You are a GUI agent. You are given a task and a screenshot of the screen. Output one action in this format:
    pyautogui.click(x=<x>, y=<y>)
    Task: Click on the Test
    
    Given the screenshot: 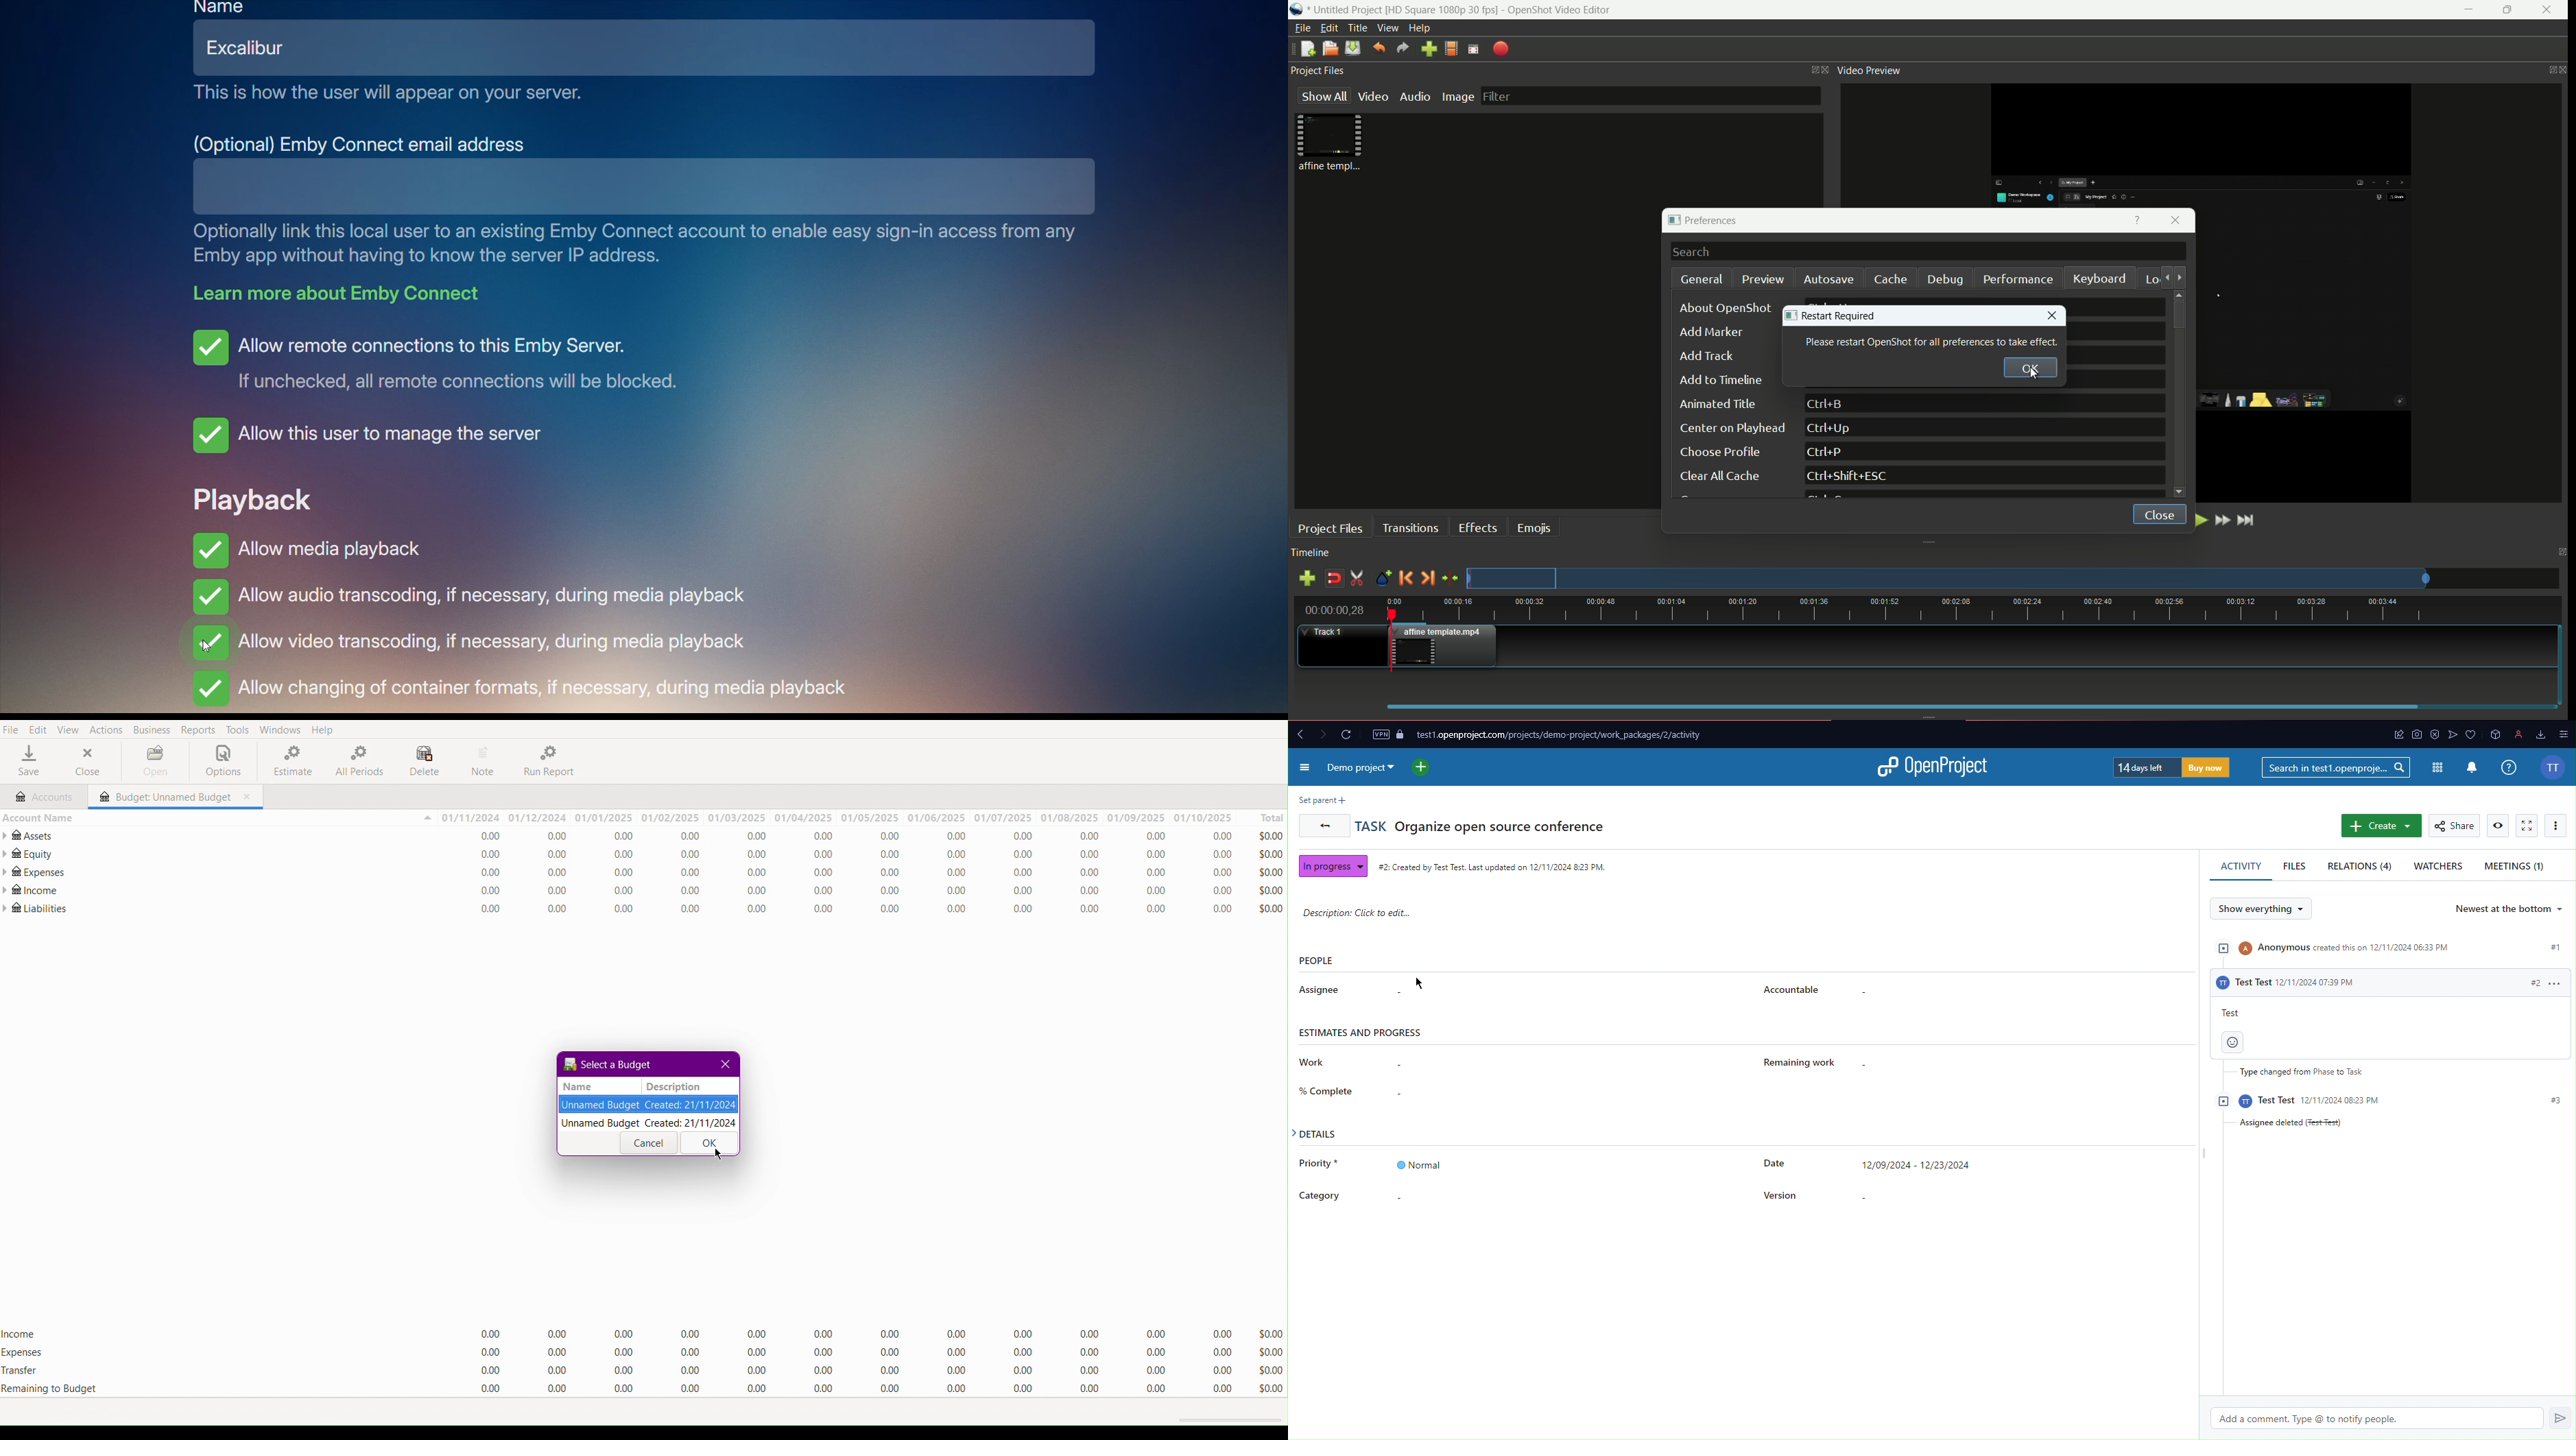 What is the action you would take?
    pyautogui.click(x=2232, y=1012)
    